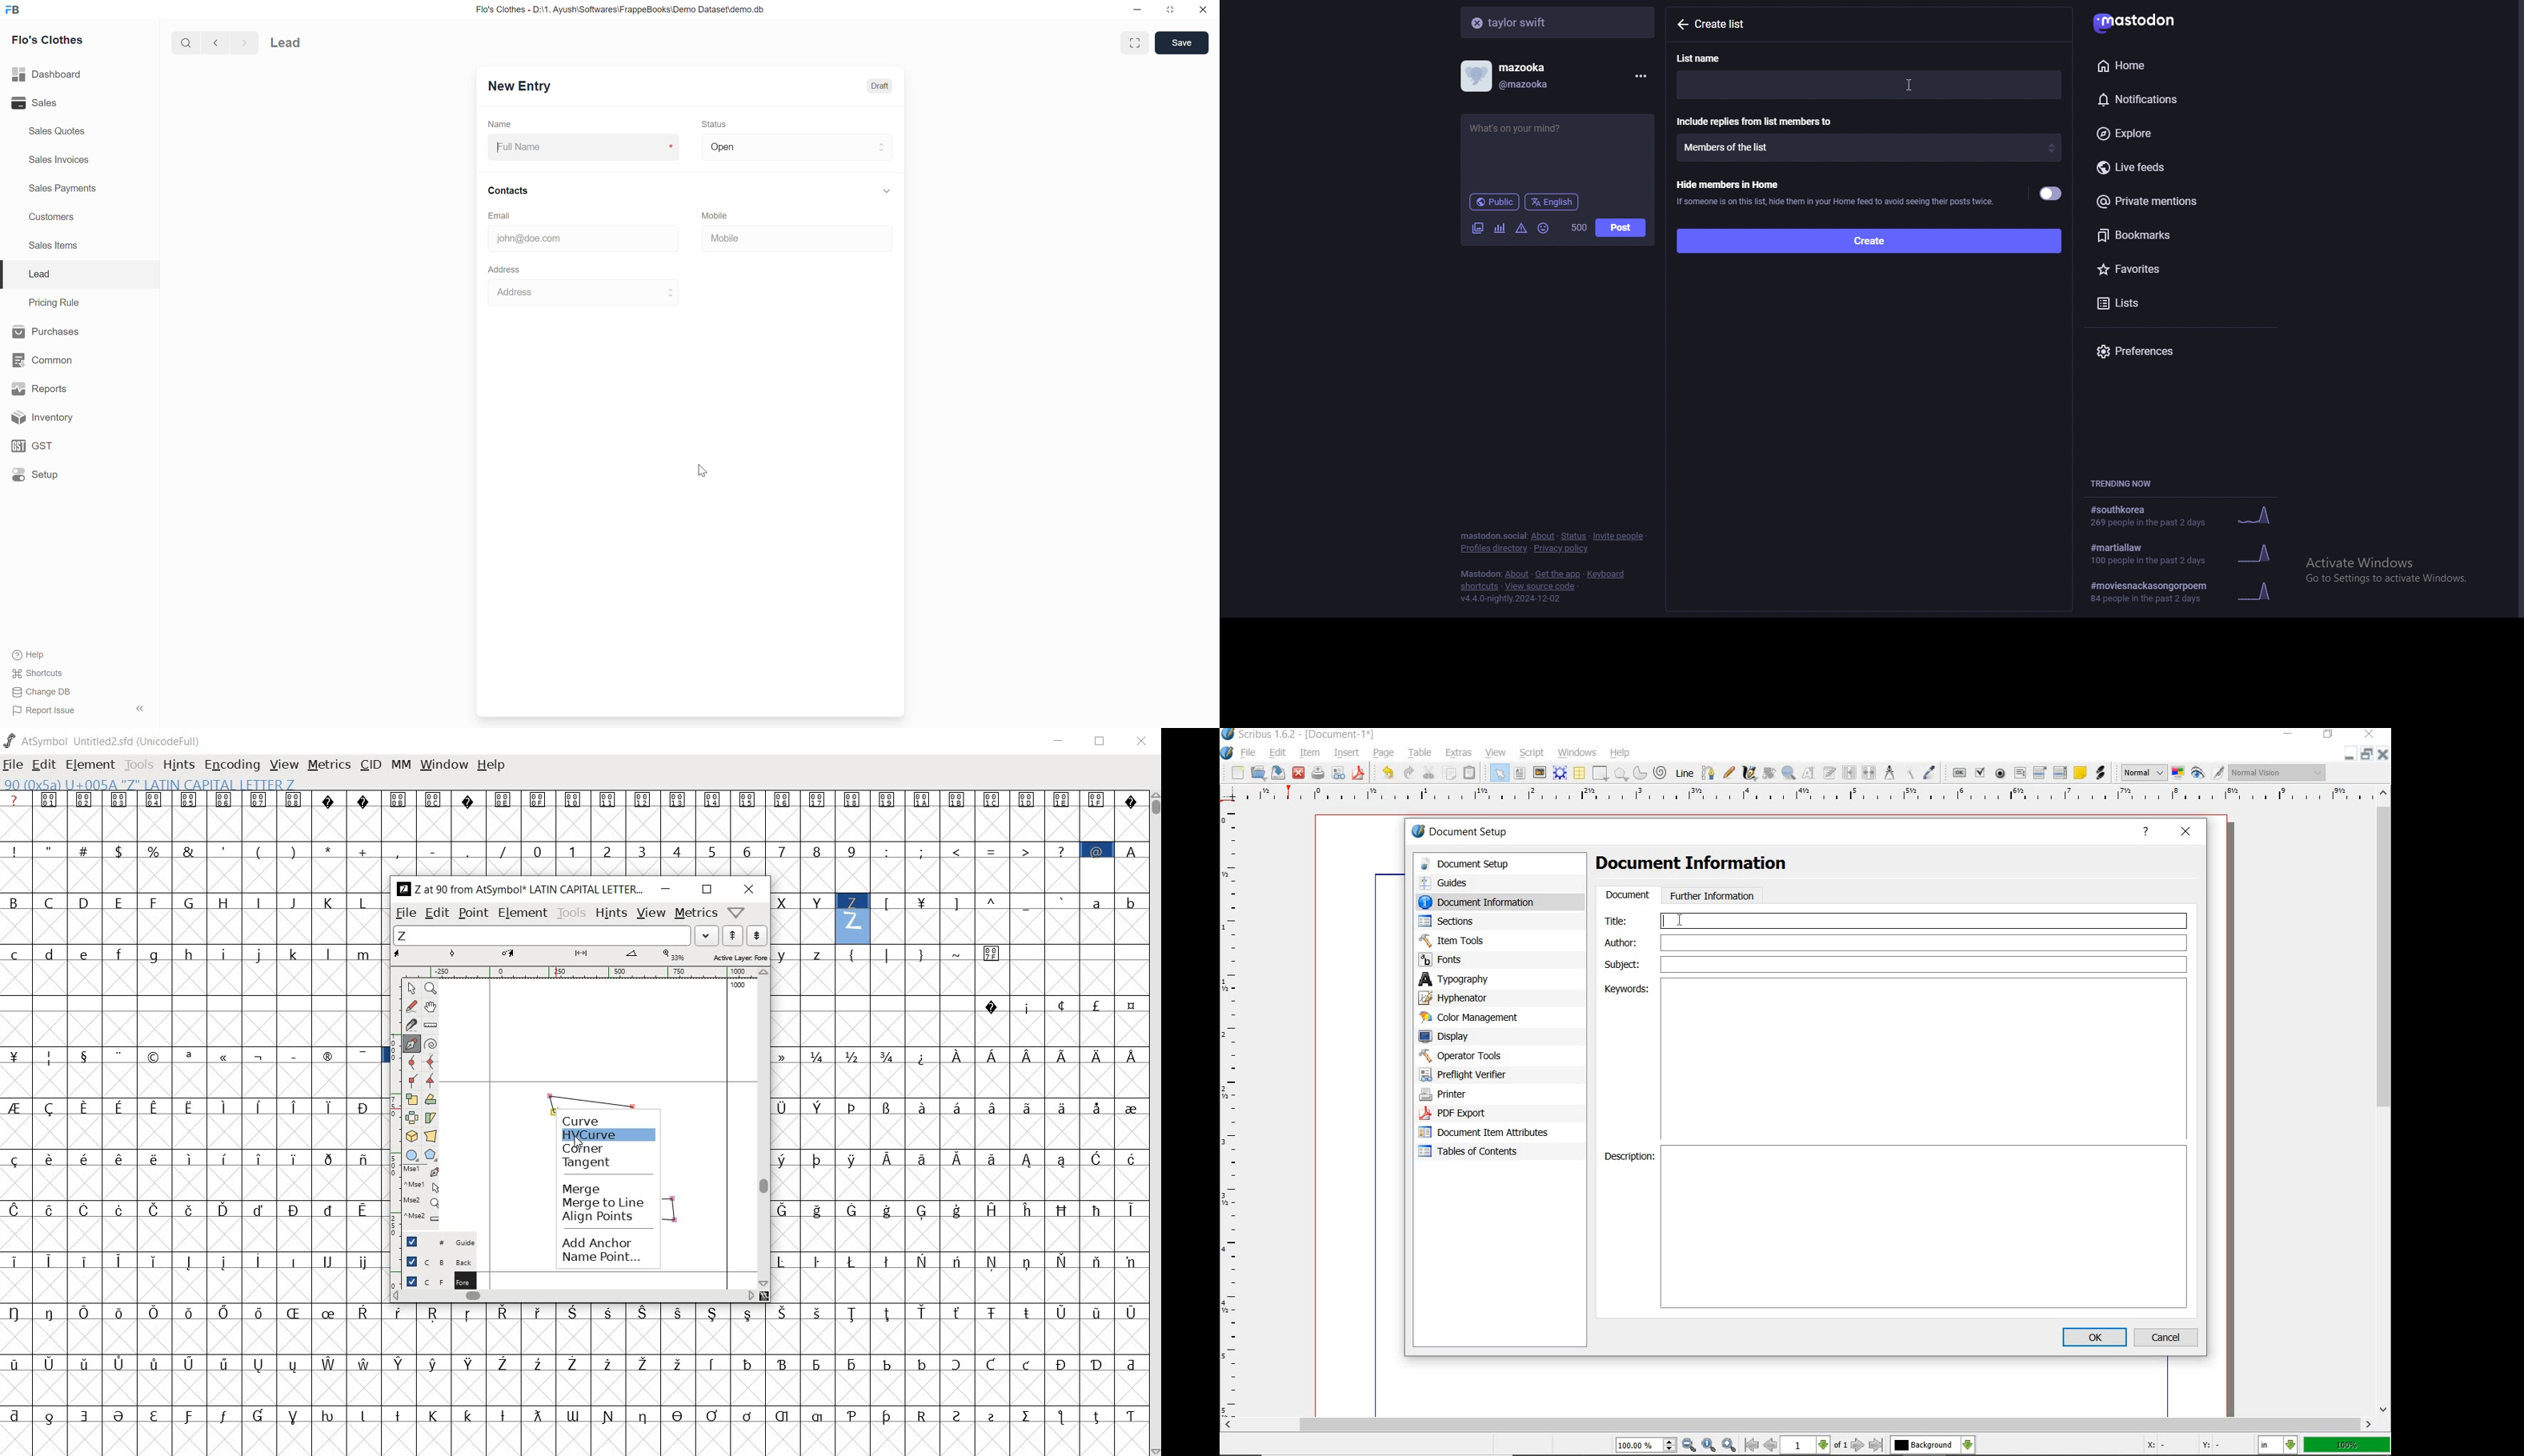 The width and height of the screenshot is (2548, 1456). What do you see at coordinates (750, 890) in the screenshot?
I see `close` at bounding box center [750, 890].